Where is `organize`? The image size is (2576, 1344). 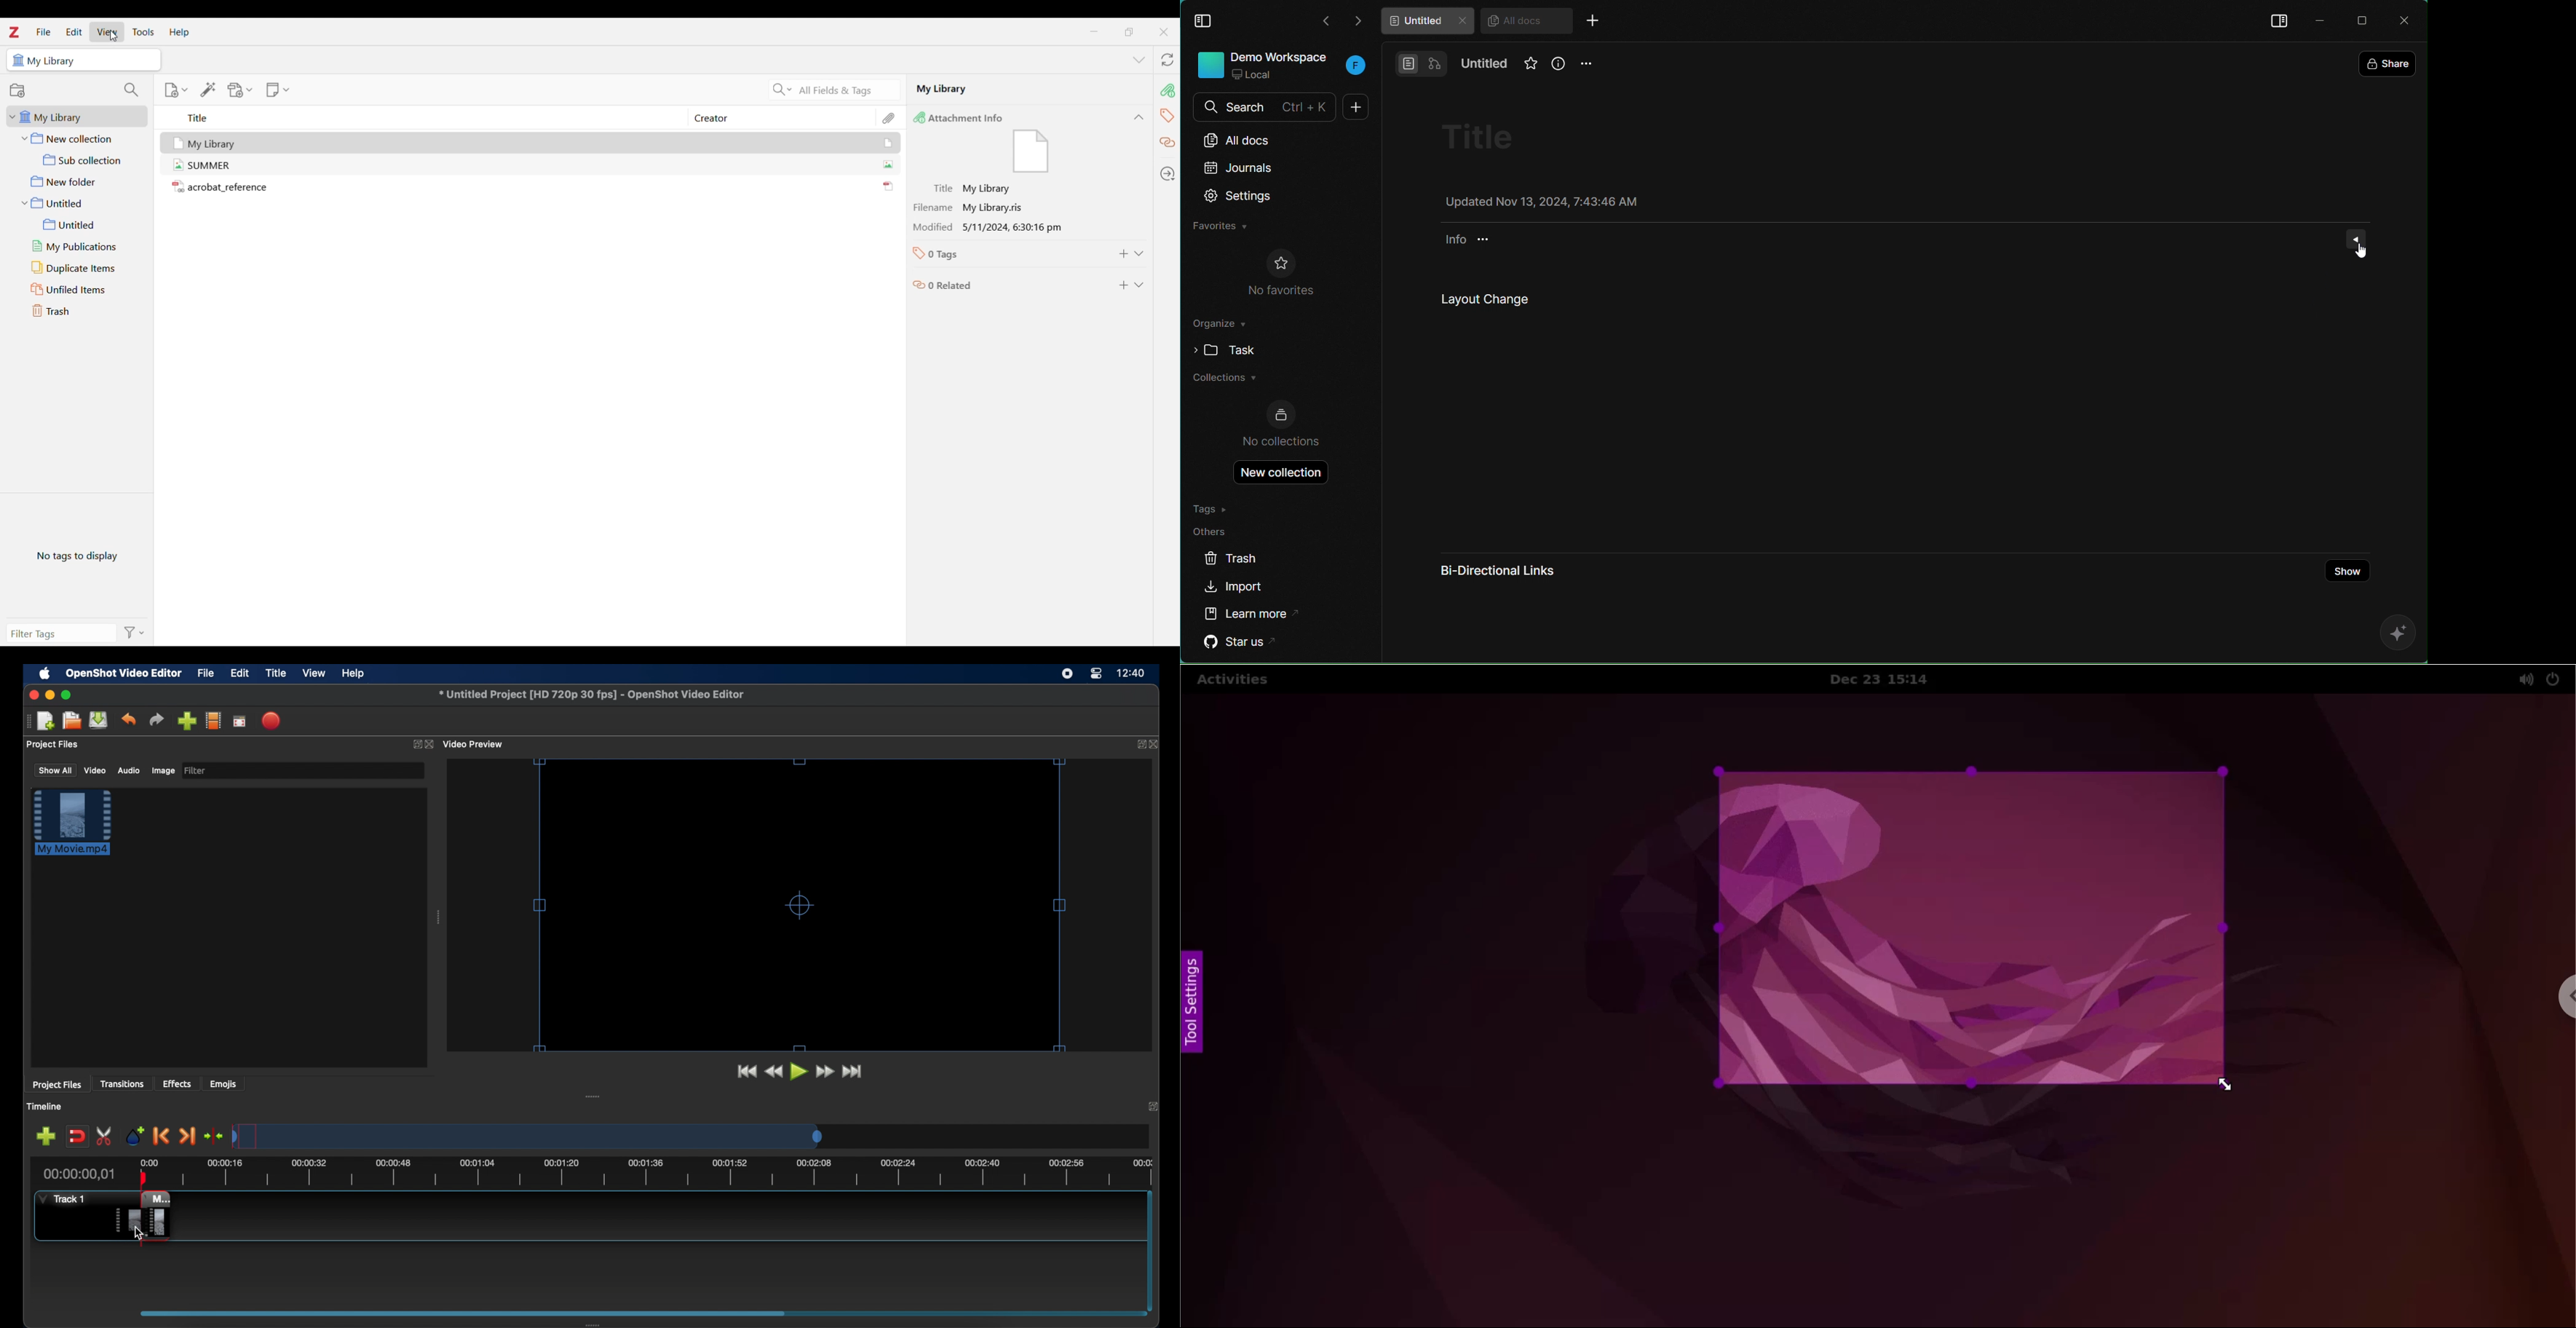
organize is located at coordinates (1220, 326).